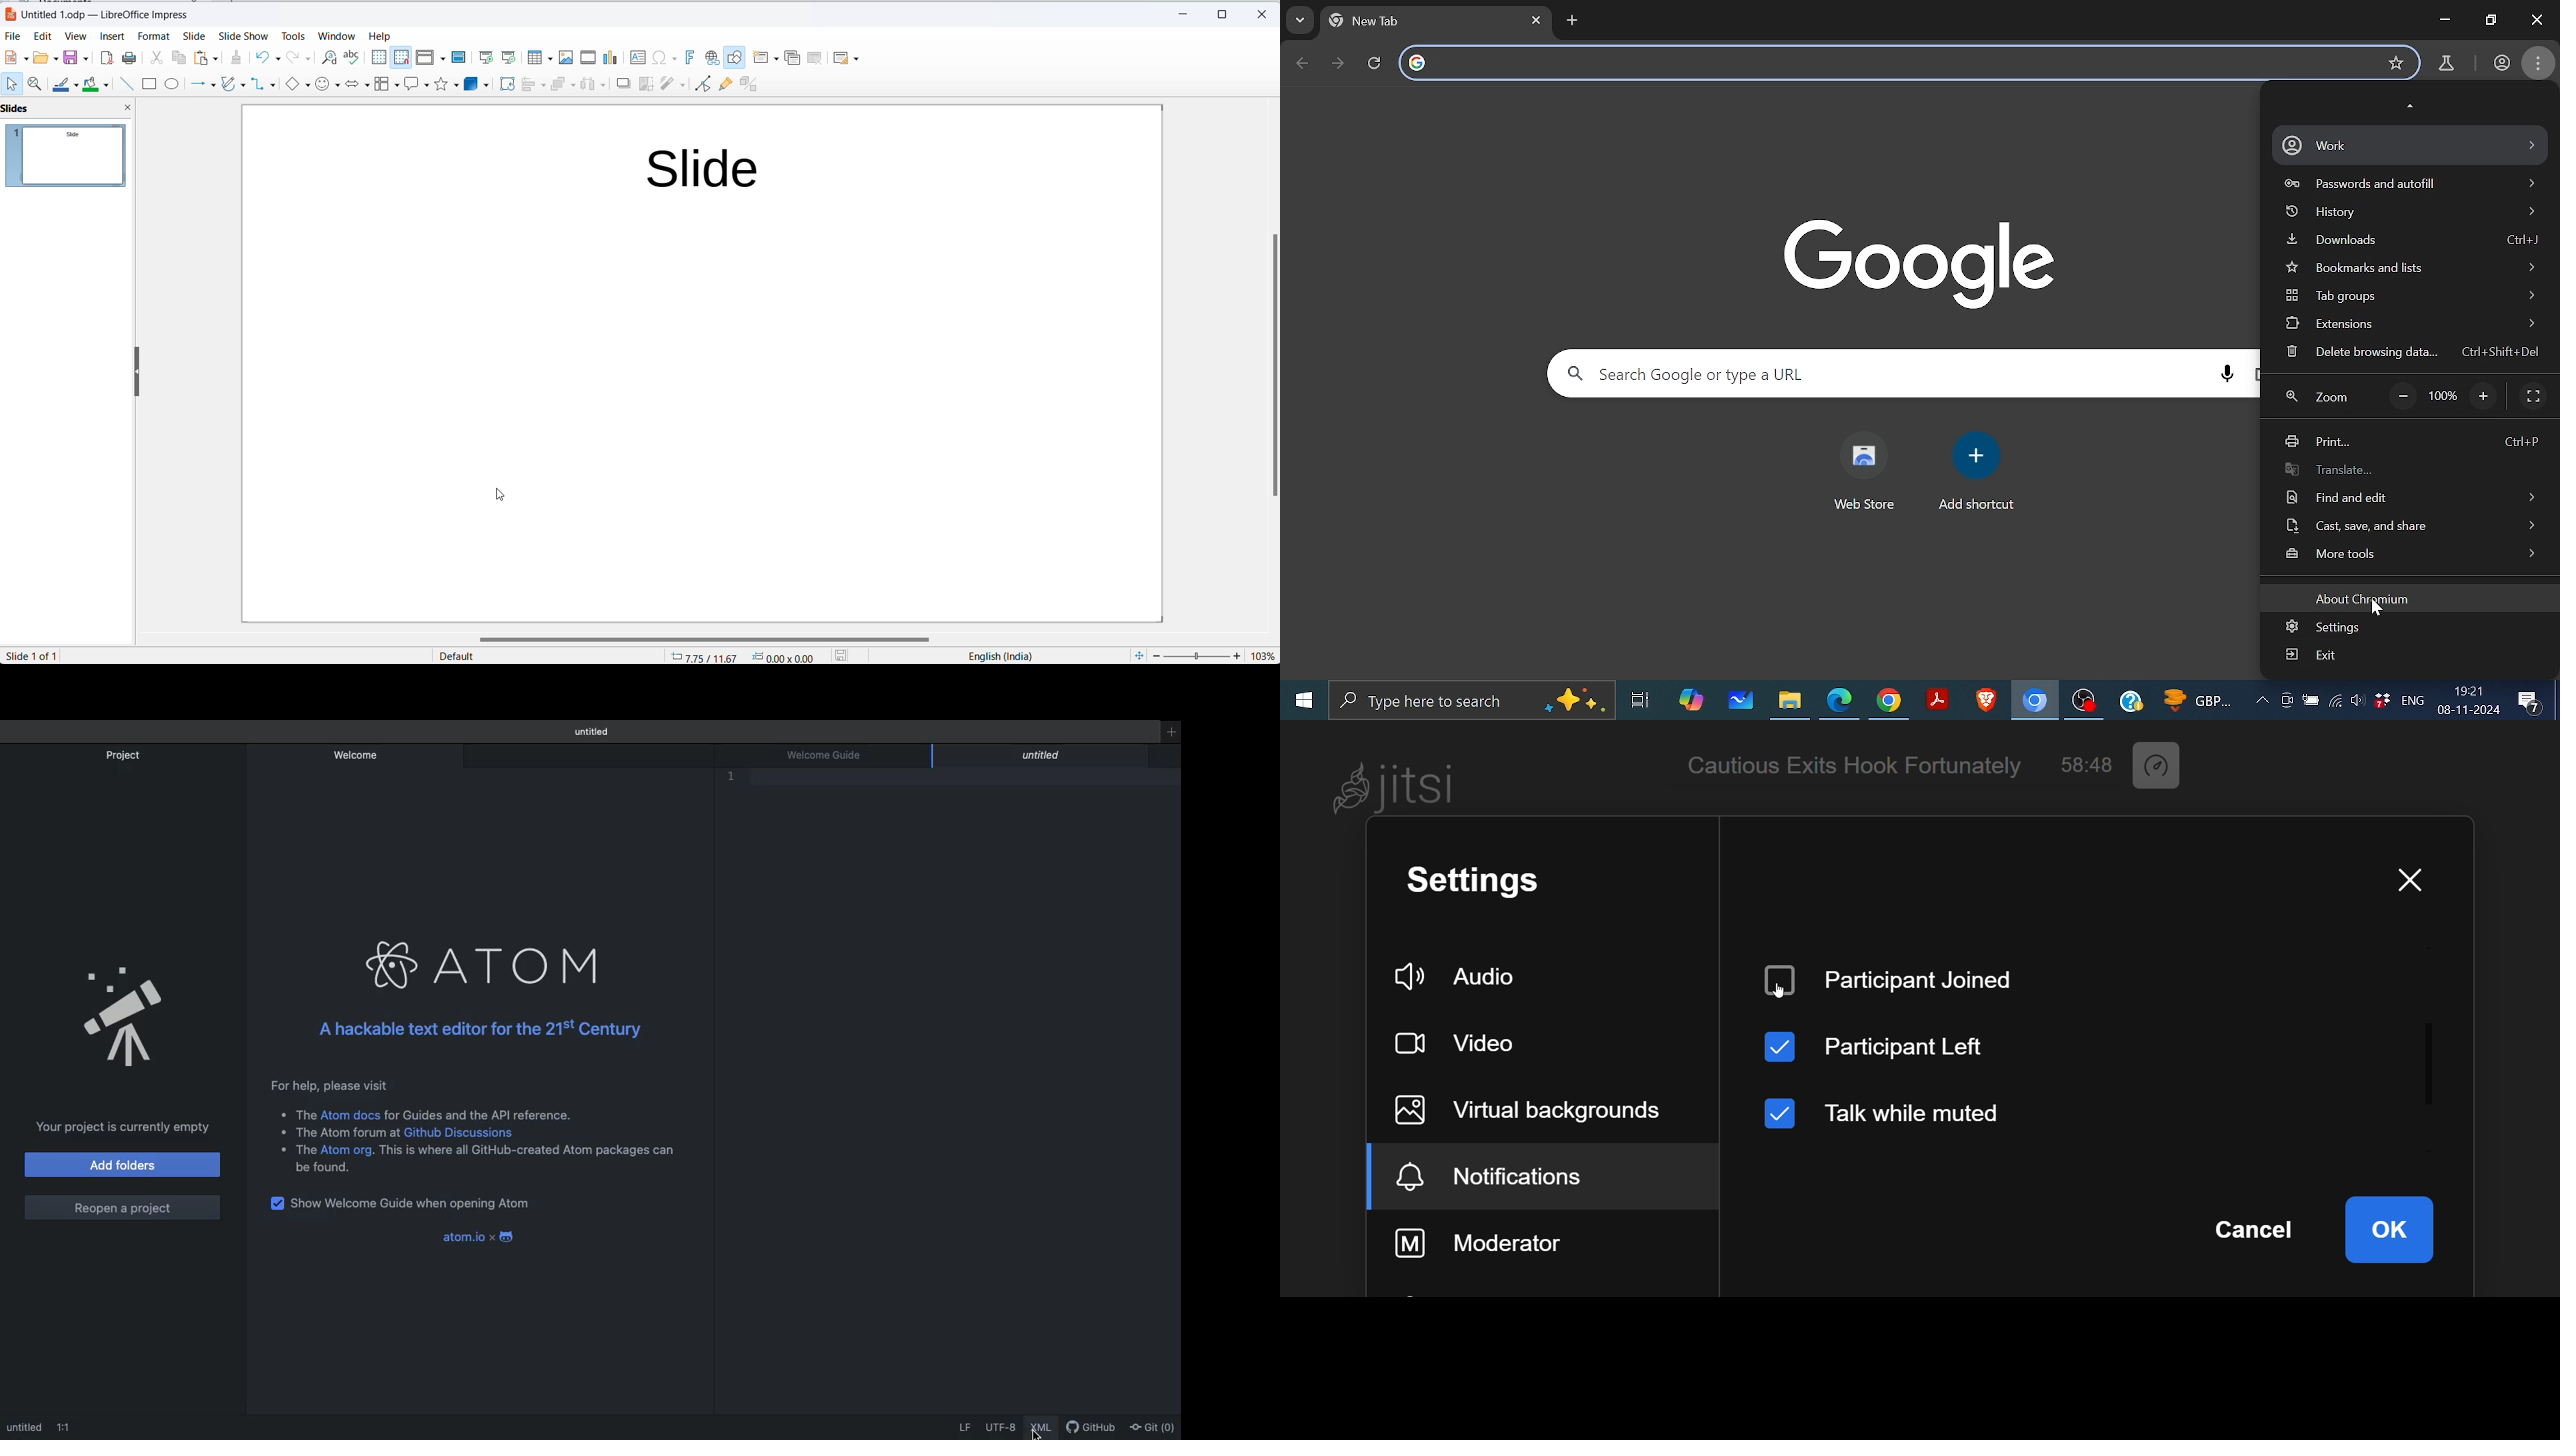 Image resolution: width=2576 pixels, height=1456 pixels. Describe the element at coordinates (349, 1151) in the screenshot. I see `Atom.org` at that location.